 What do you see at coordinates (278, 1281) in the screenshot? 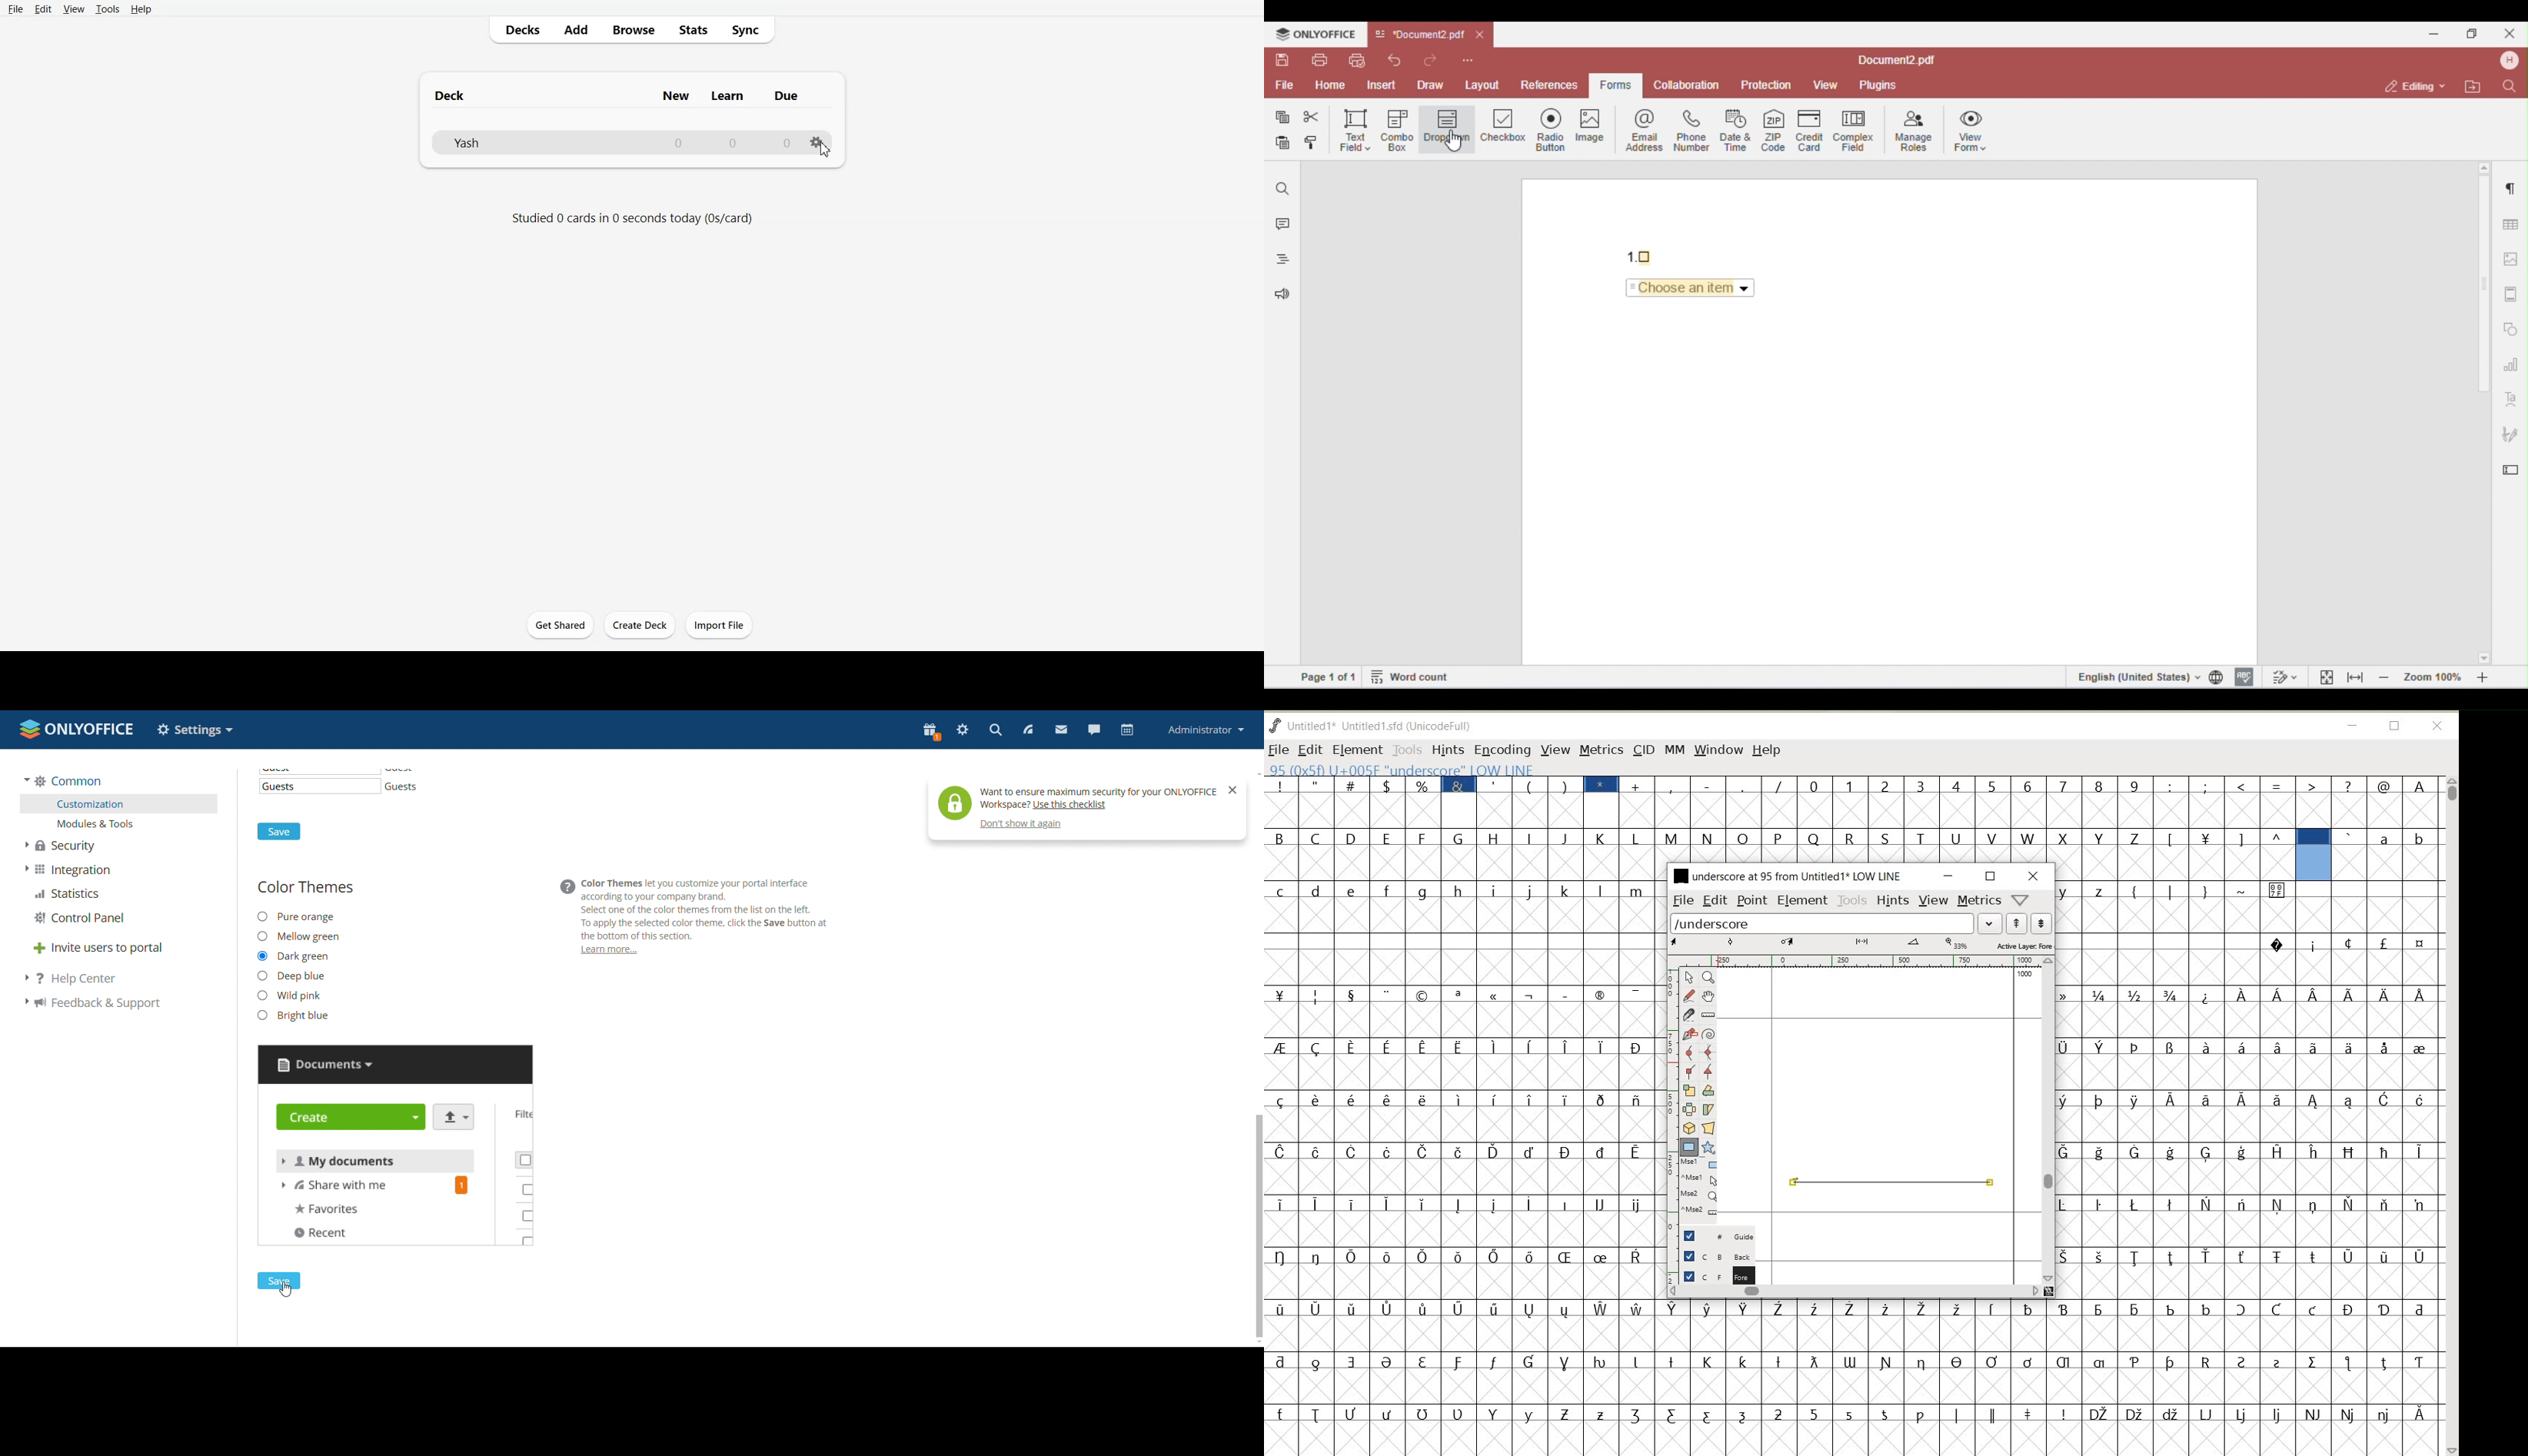
I see `save` at bounding box center [278, 1281].